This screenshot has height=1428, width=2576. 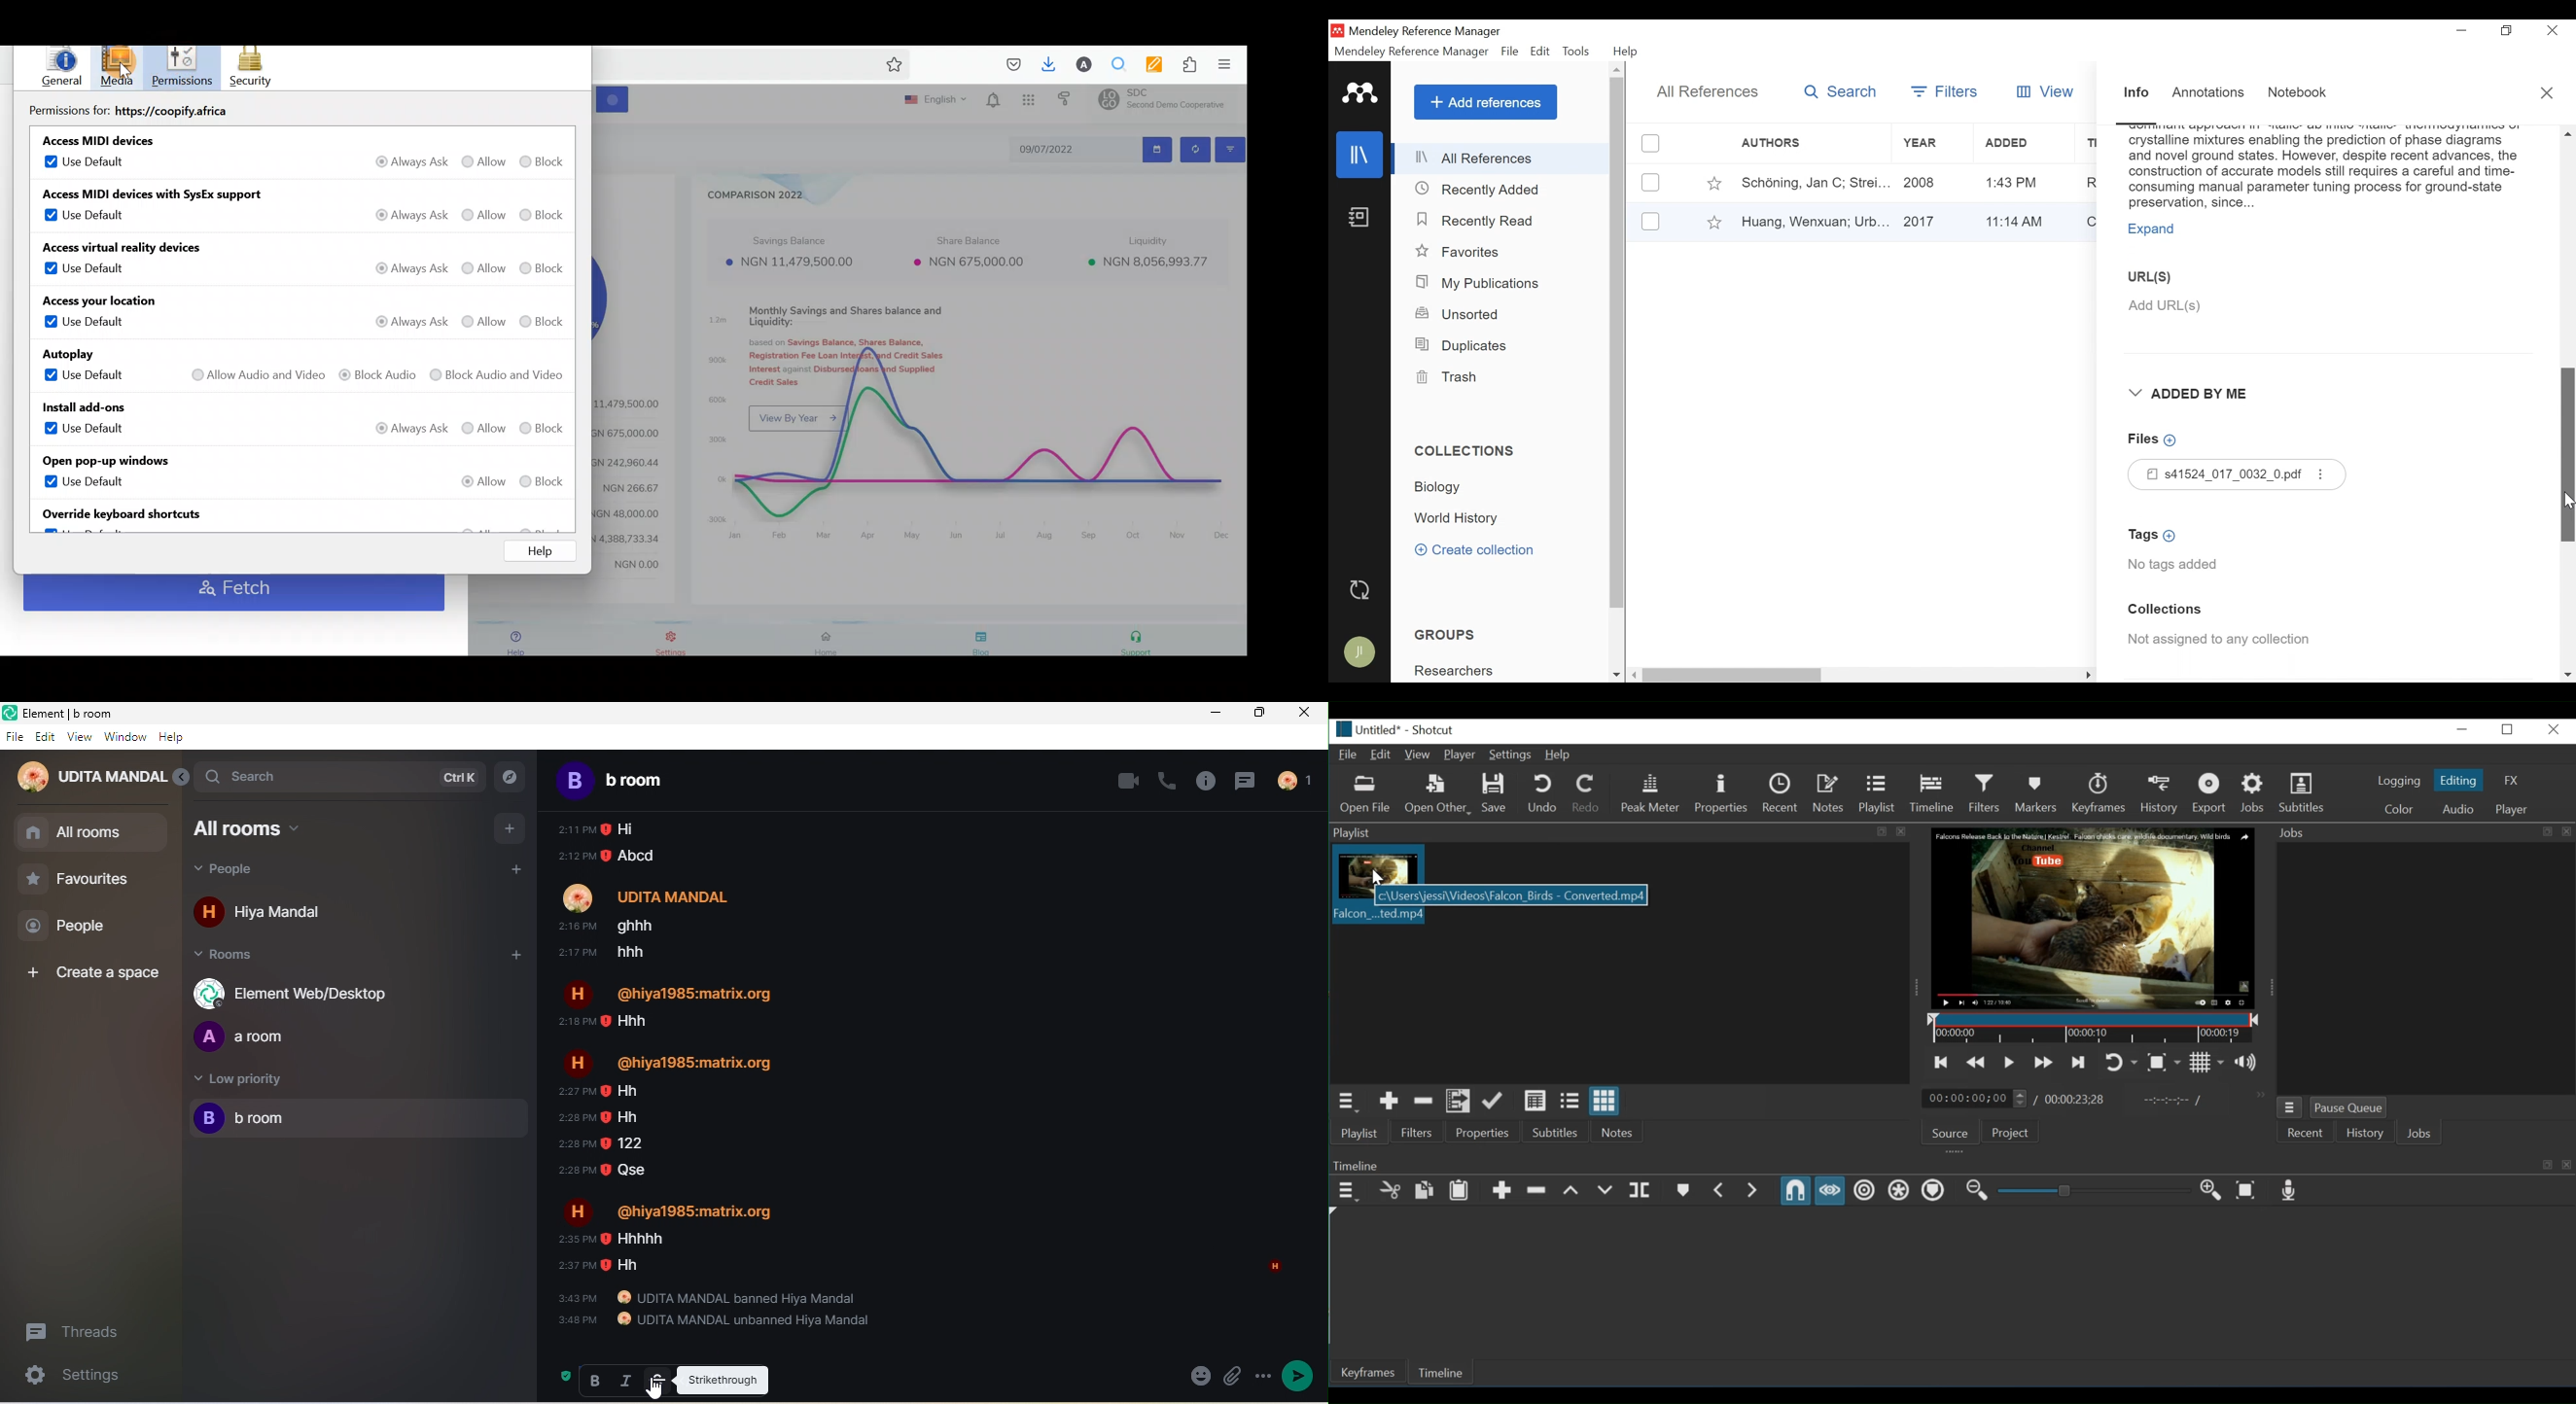 What do you see at coordinates (1985, 793) in the screenshot?
I see `Filters` at bounding box center [1985, 793].